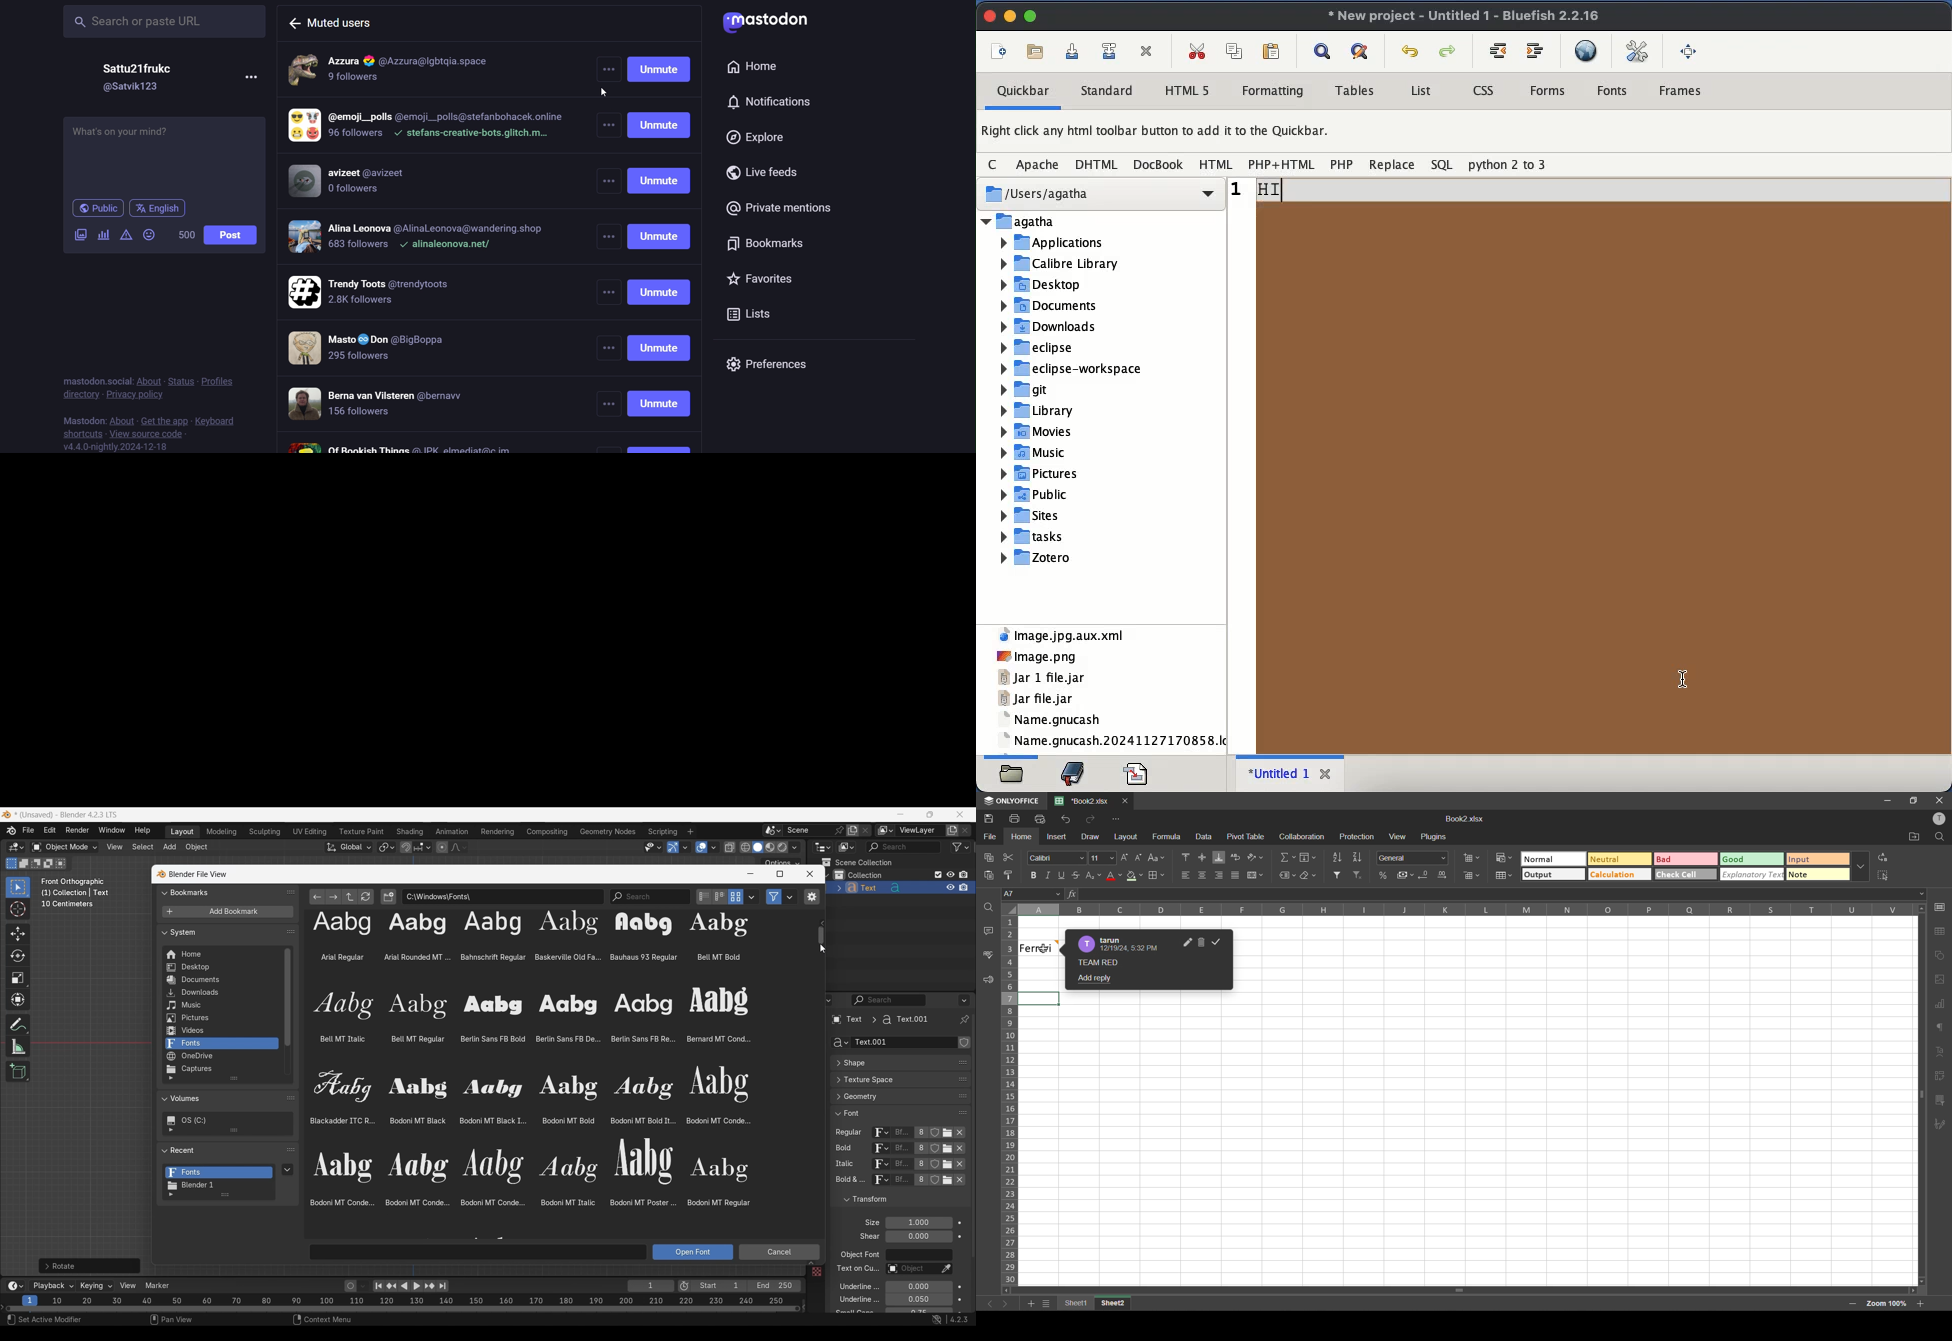  What do you see at coordinates (400, 446) in the screenshot?
I see `muter users 8` at bounding box center [400, 446].